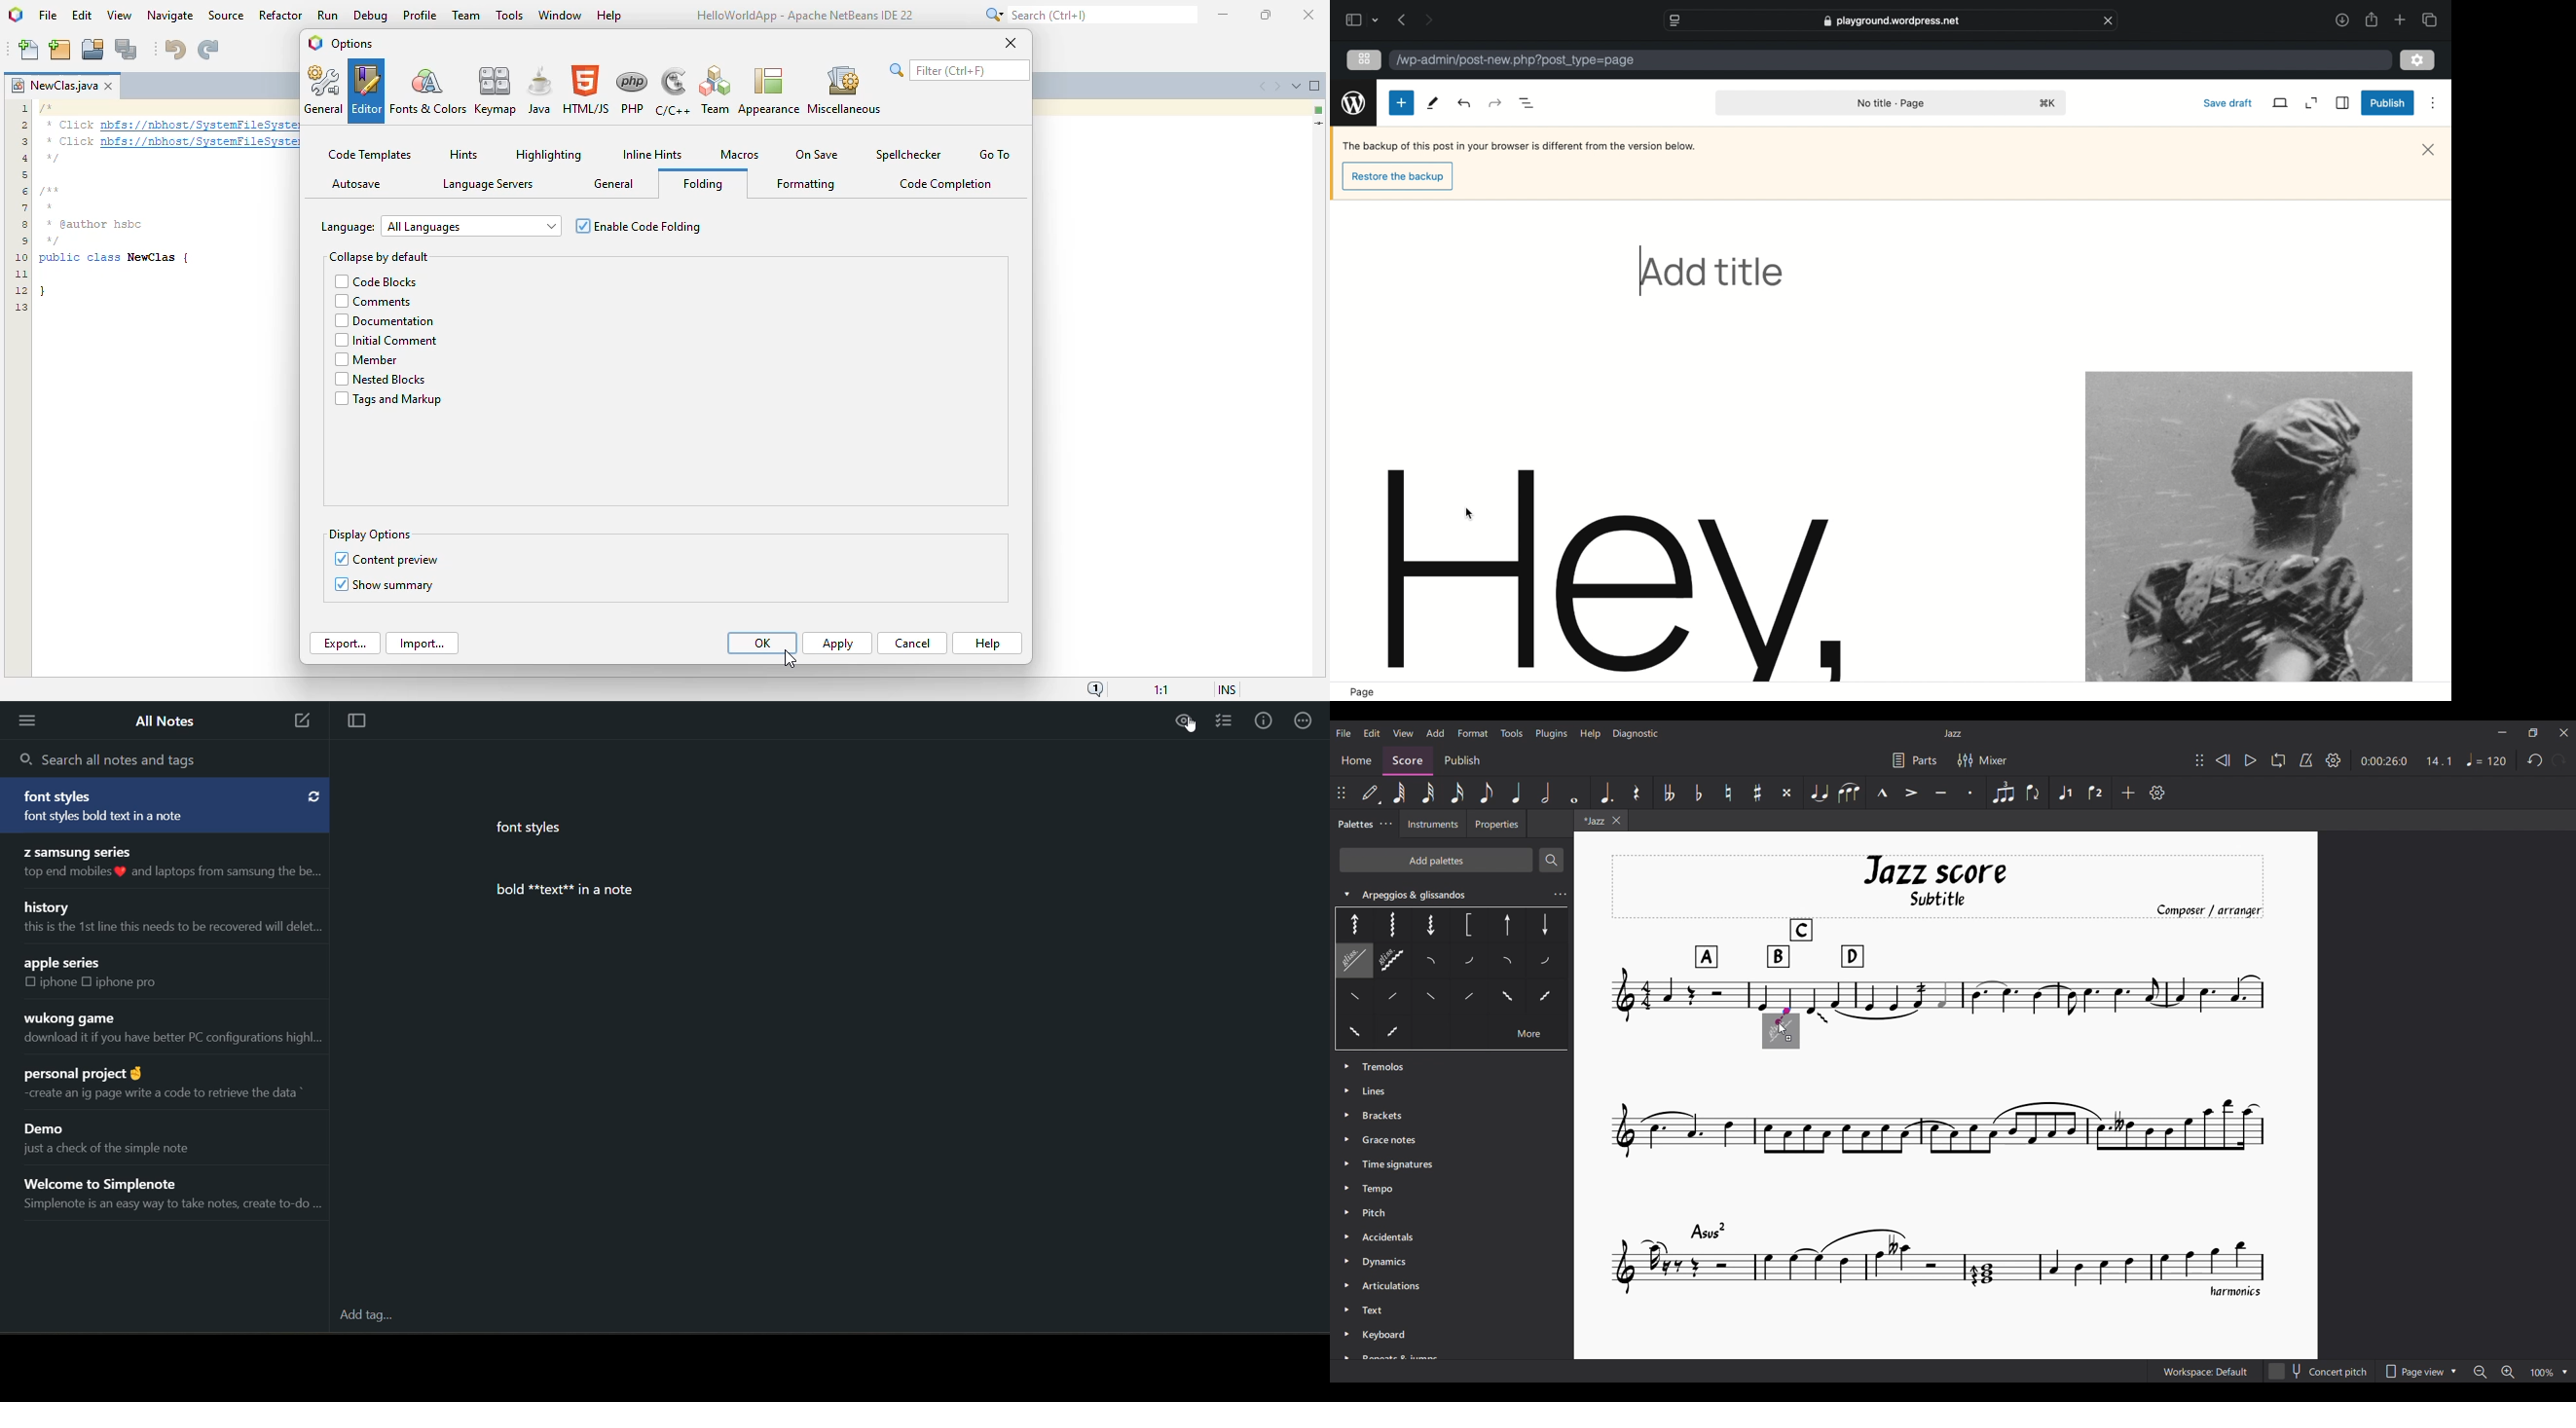 This screenshot has height=1428, width=2576. What do you see at coordinates (1952, 733) in the screenshot?
I see `Title of current score` at bounding box center [1952, 733].